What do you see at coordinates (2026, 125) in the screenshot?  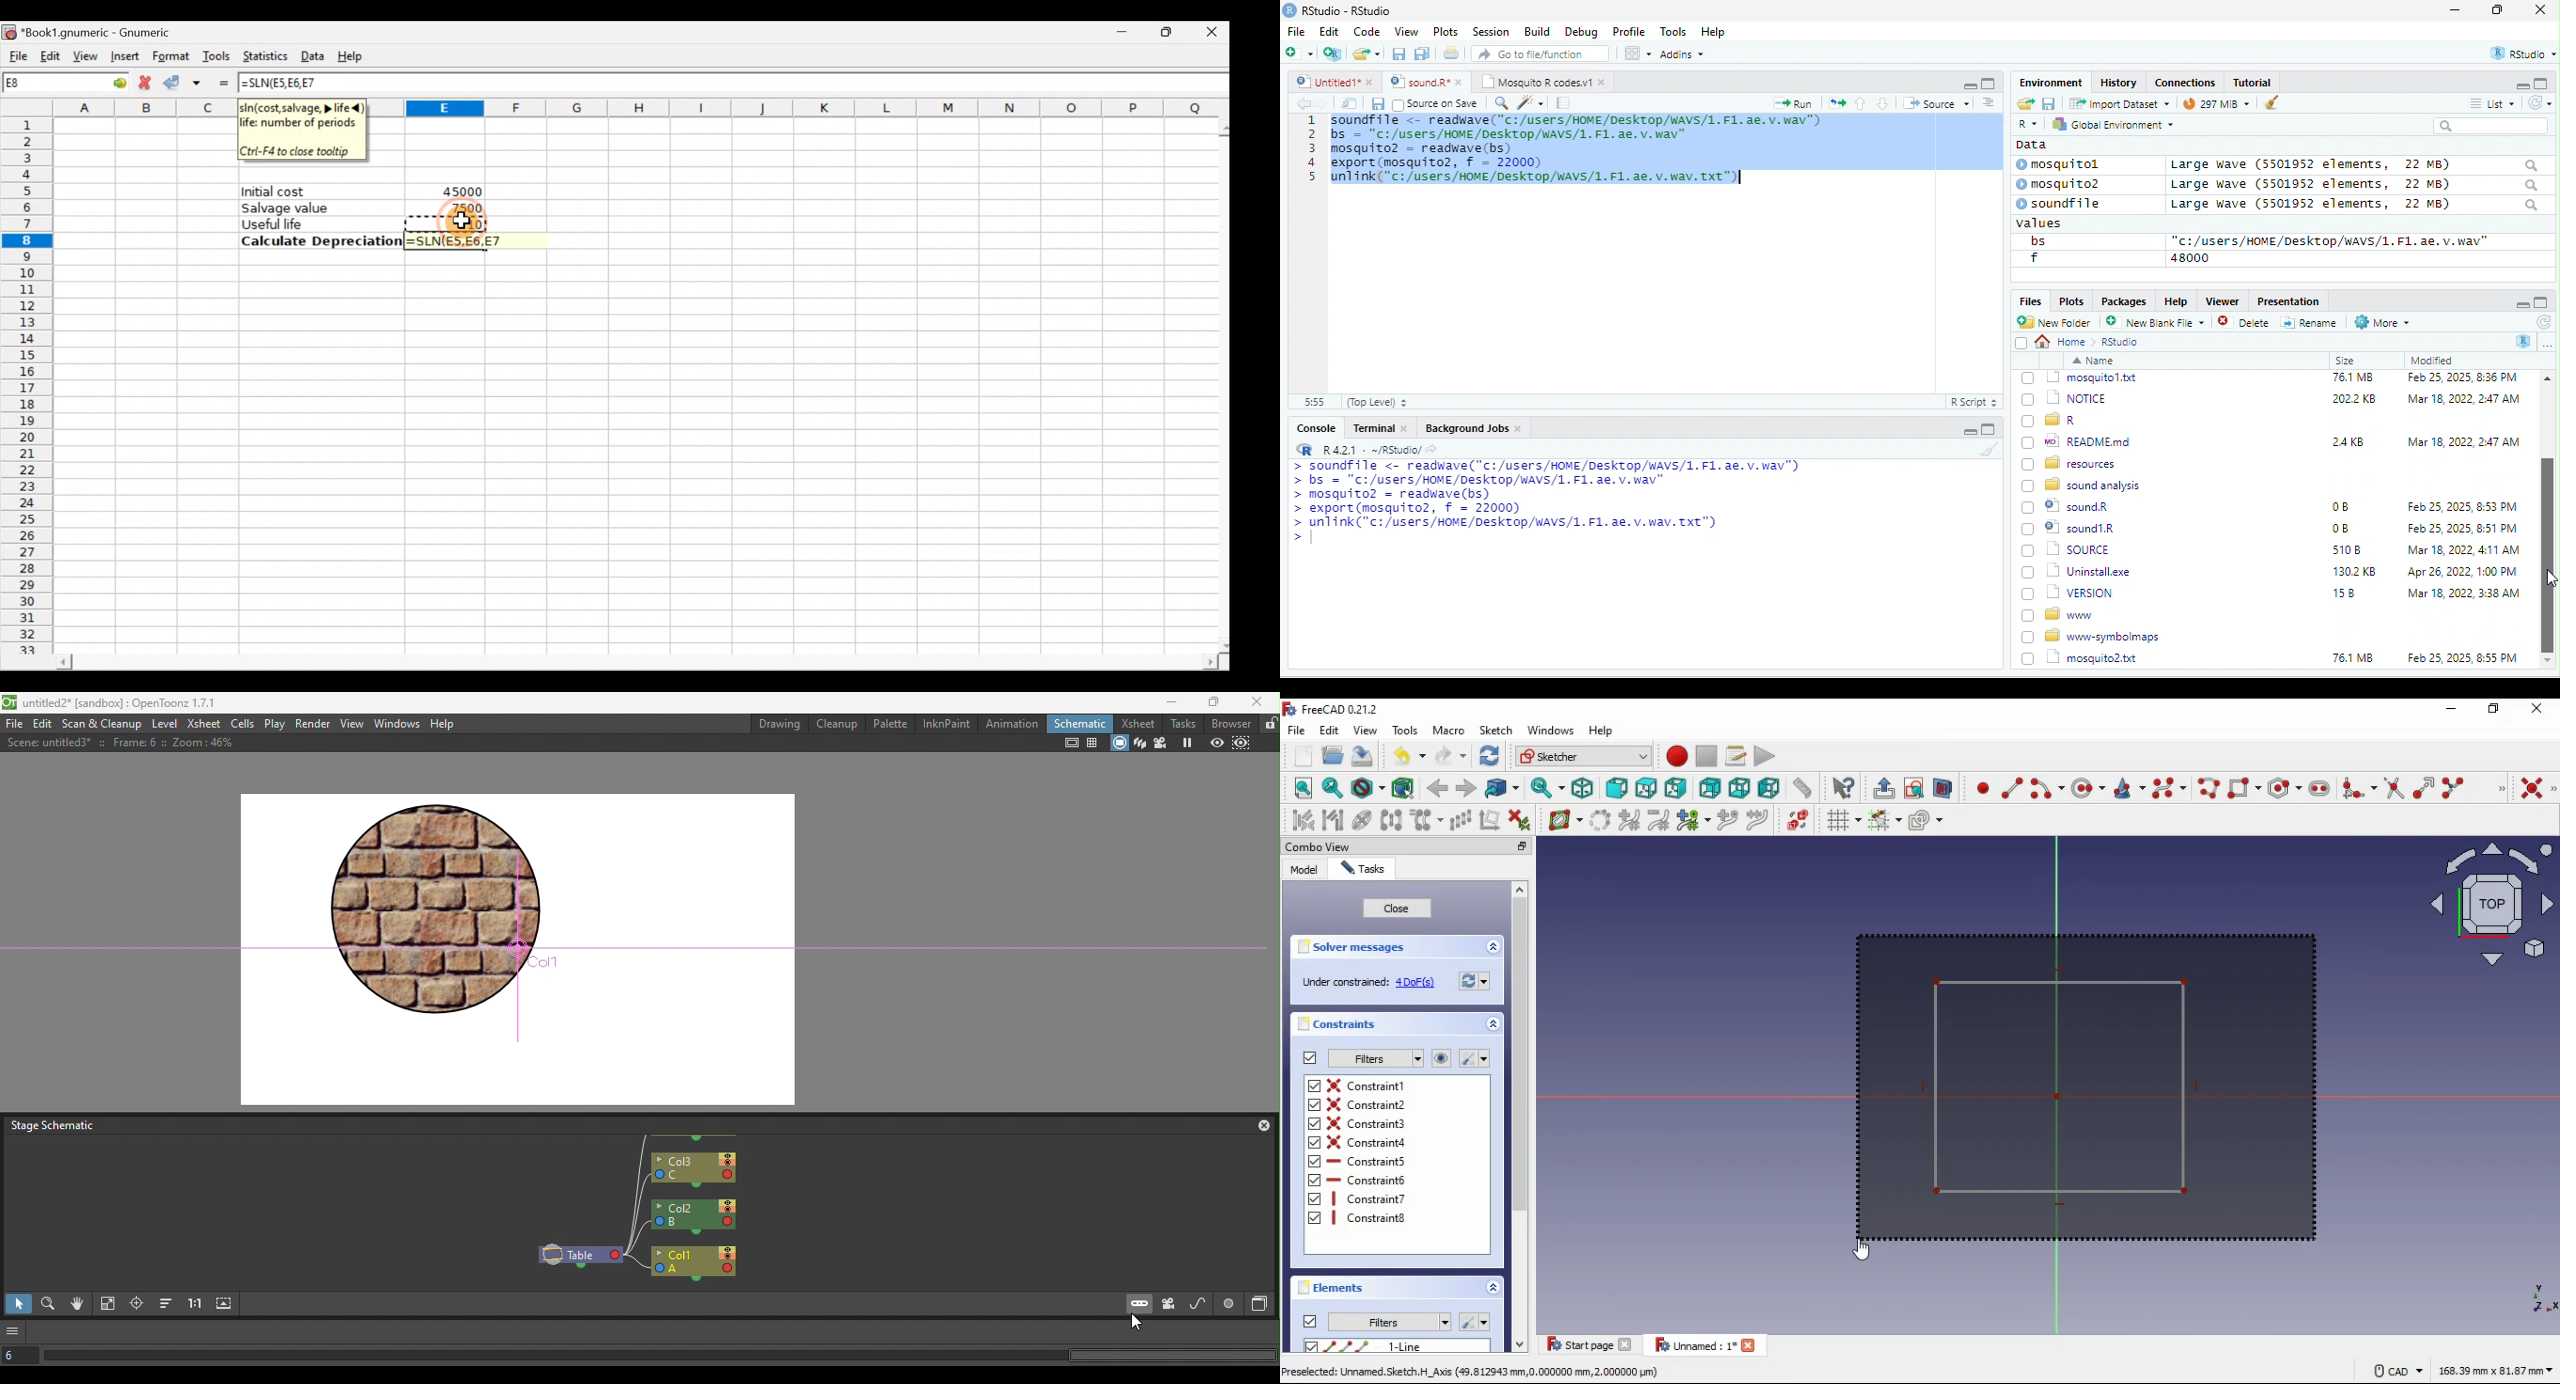 I see `R` at bounding box center [2026, 125].